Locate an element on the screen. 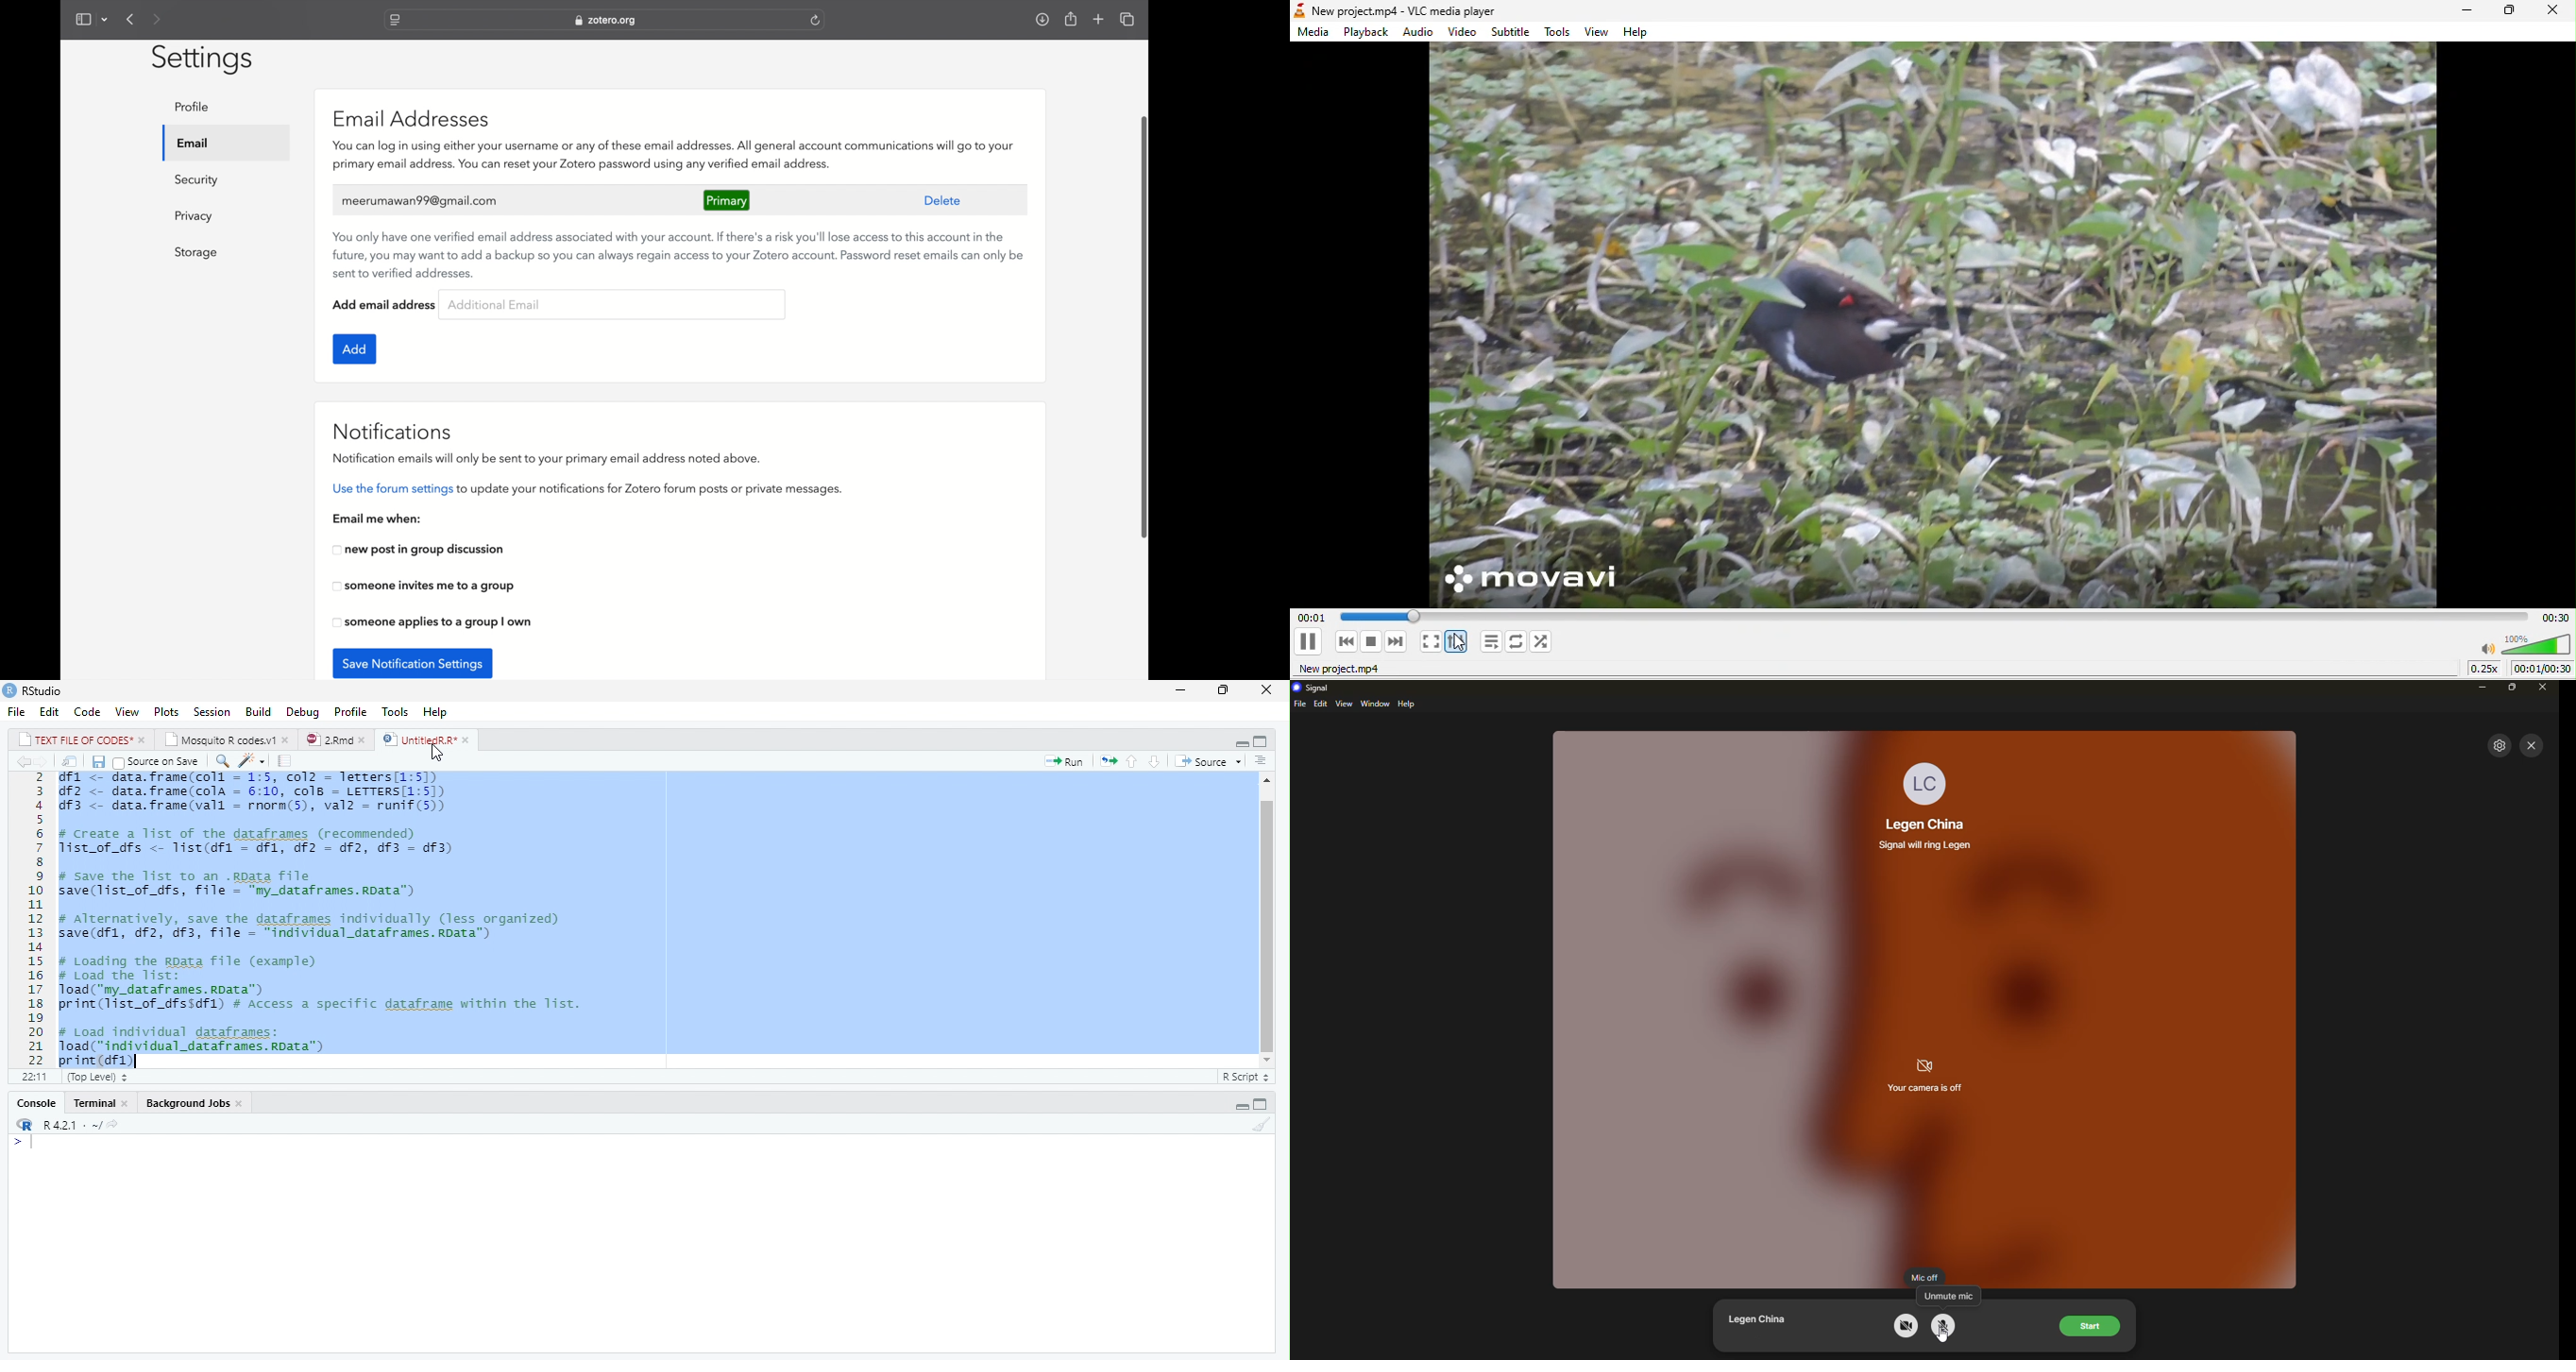 The width and height of the screenshot is (2576, 1372). file is located at coordinates (1300, 704).